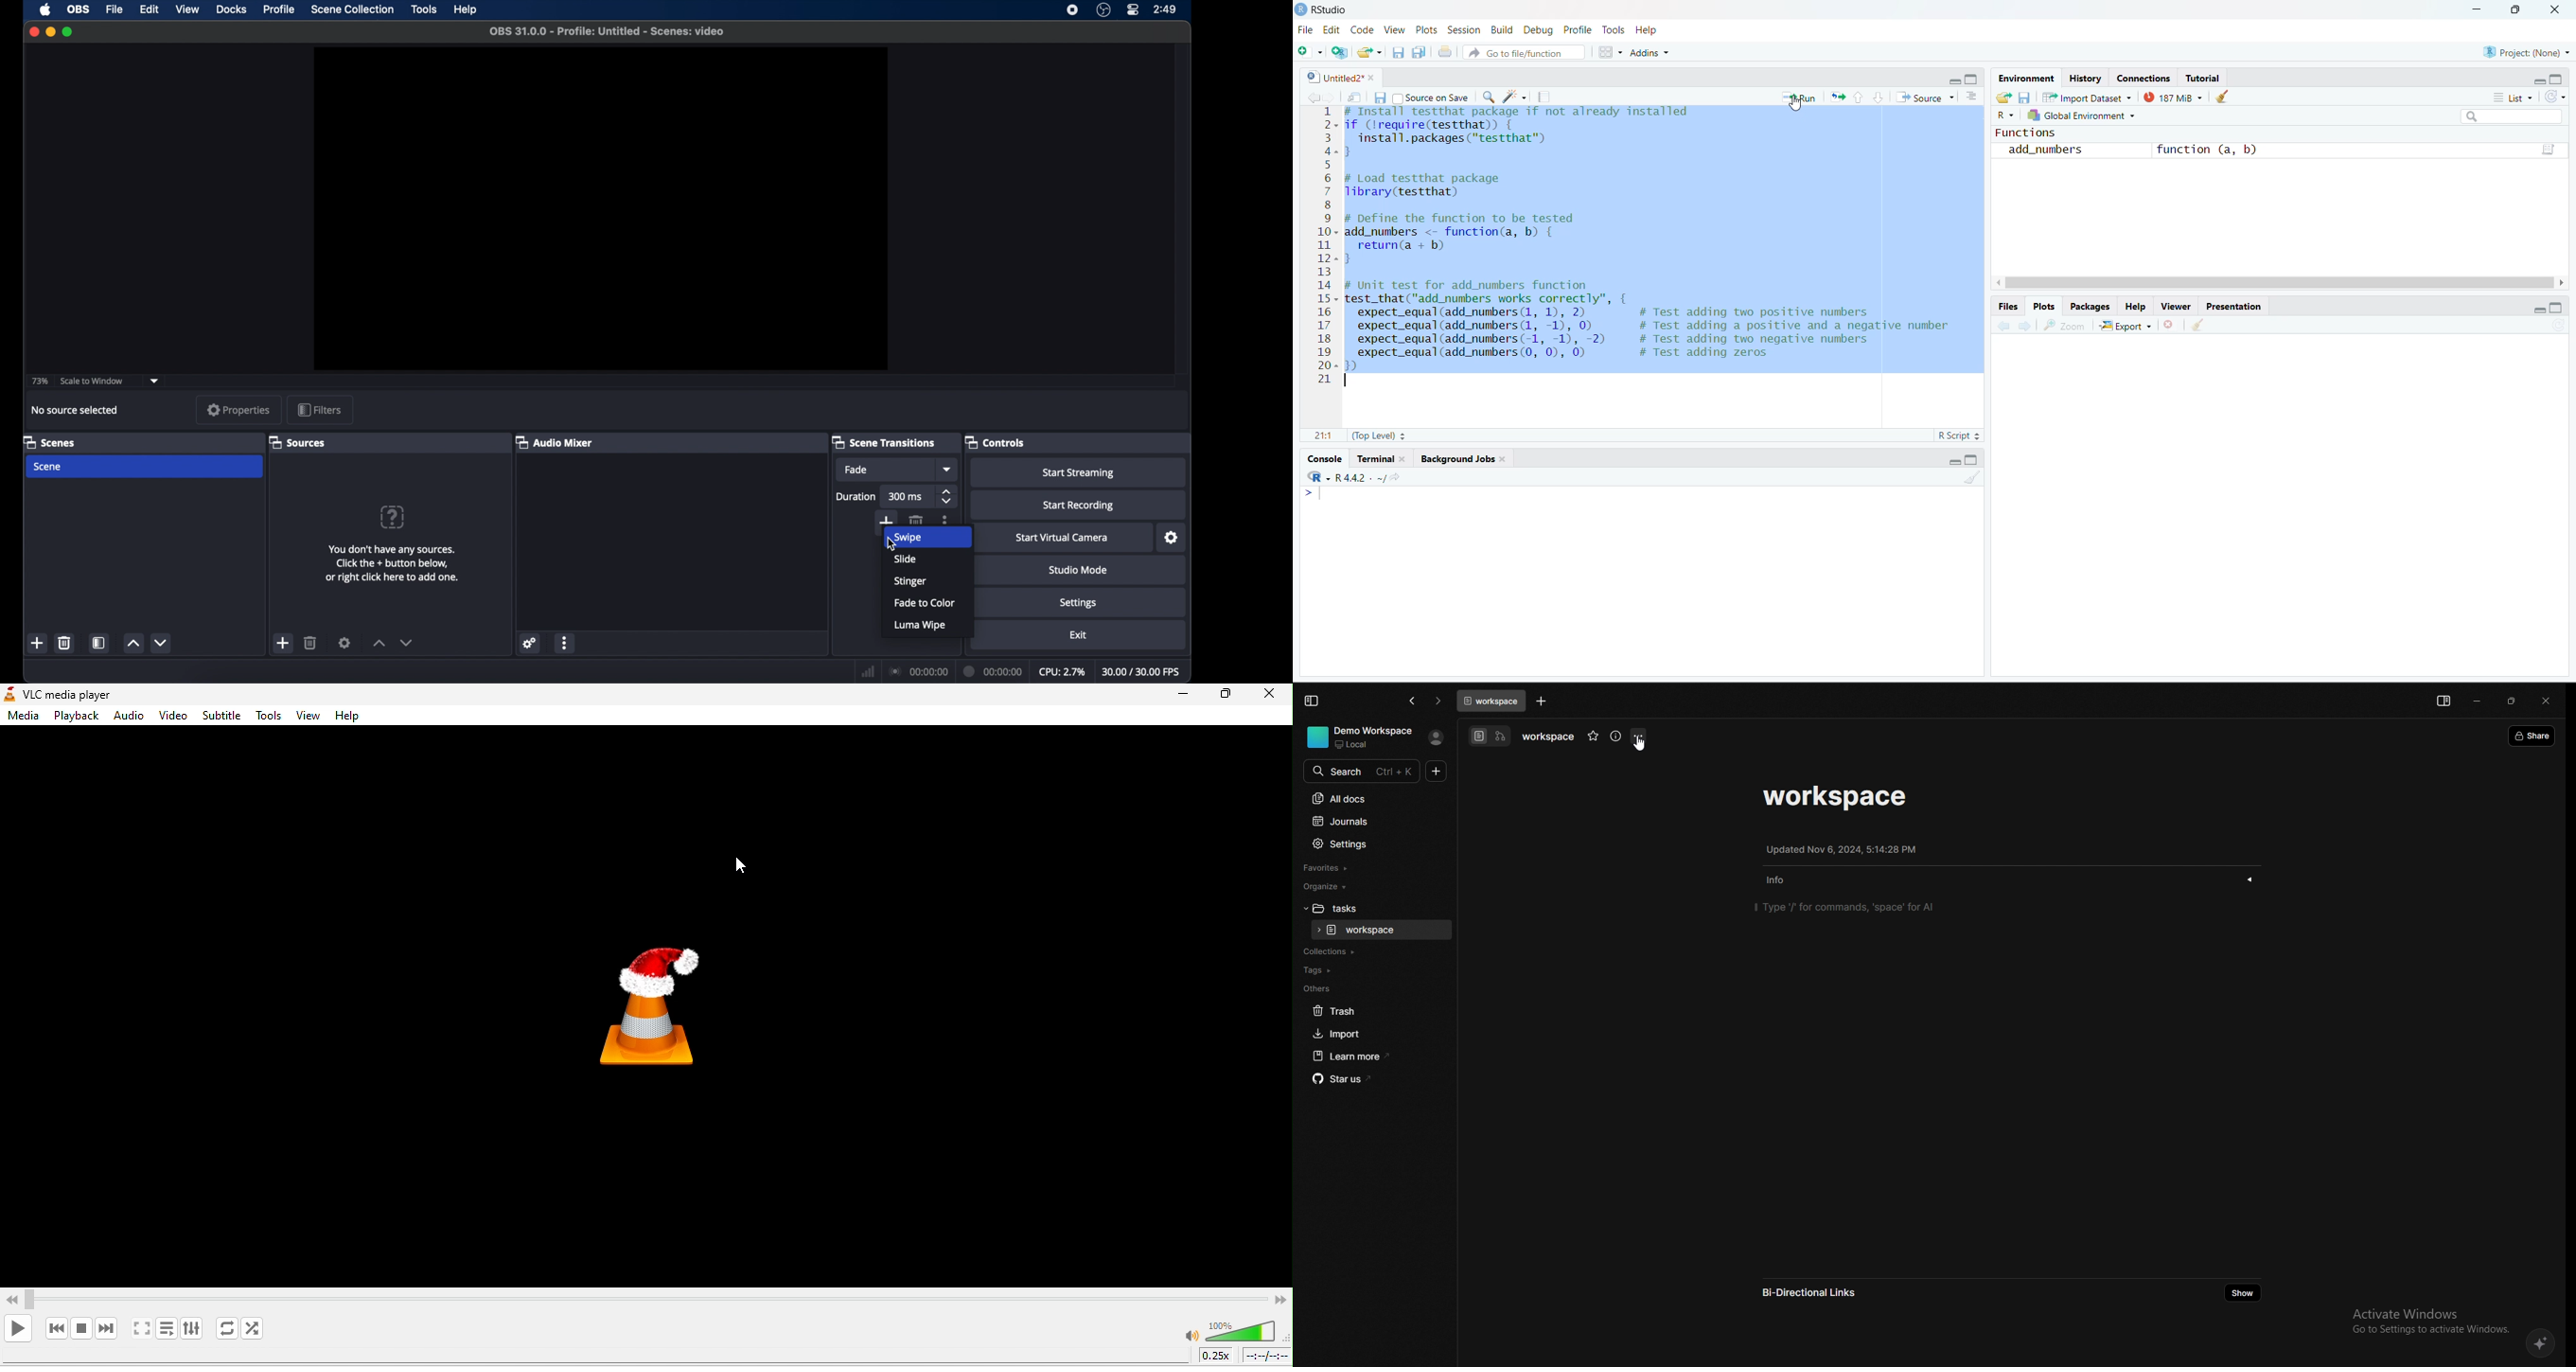  I want to click on Debug, so click(1538, 29).